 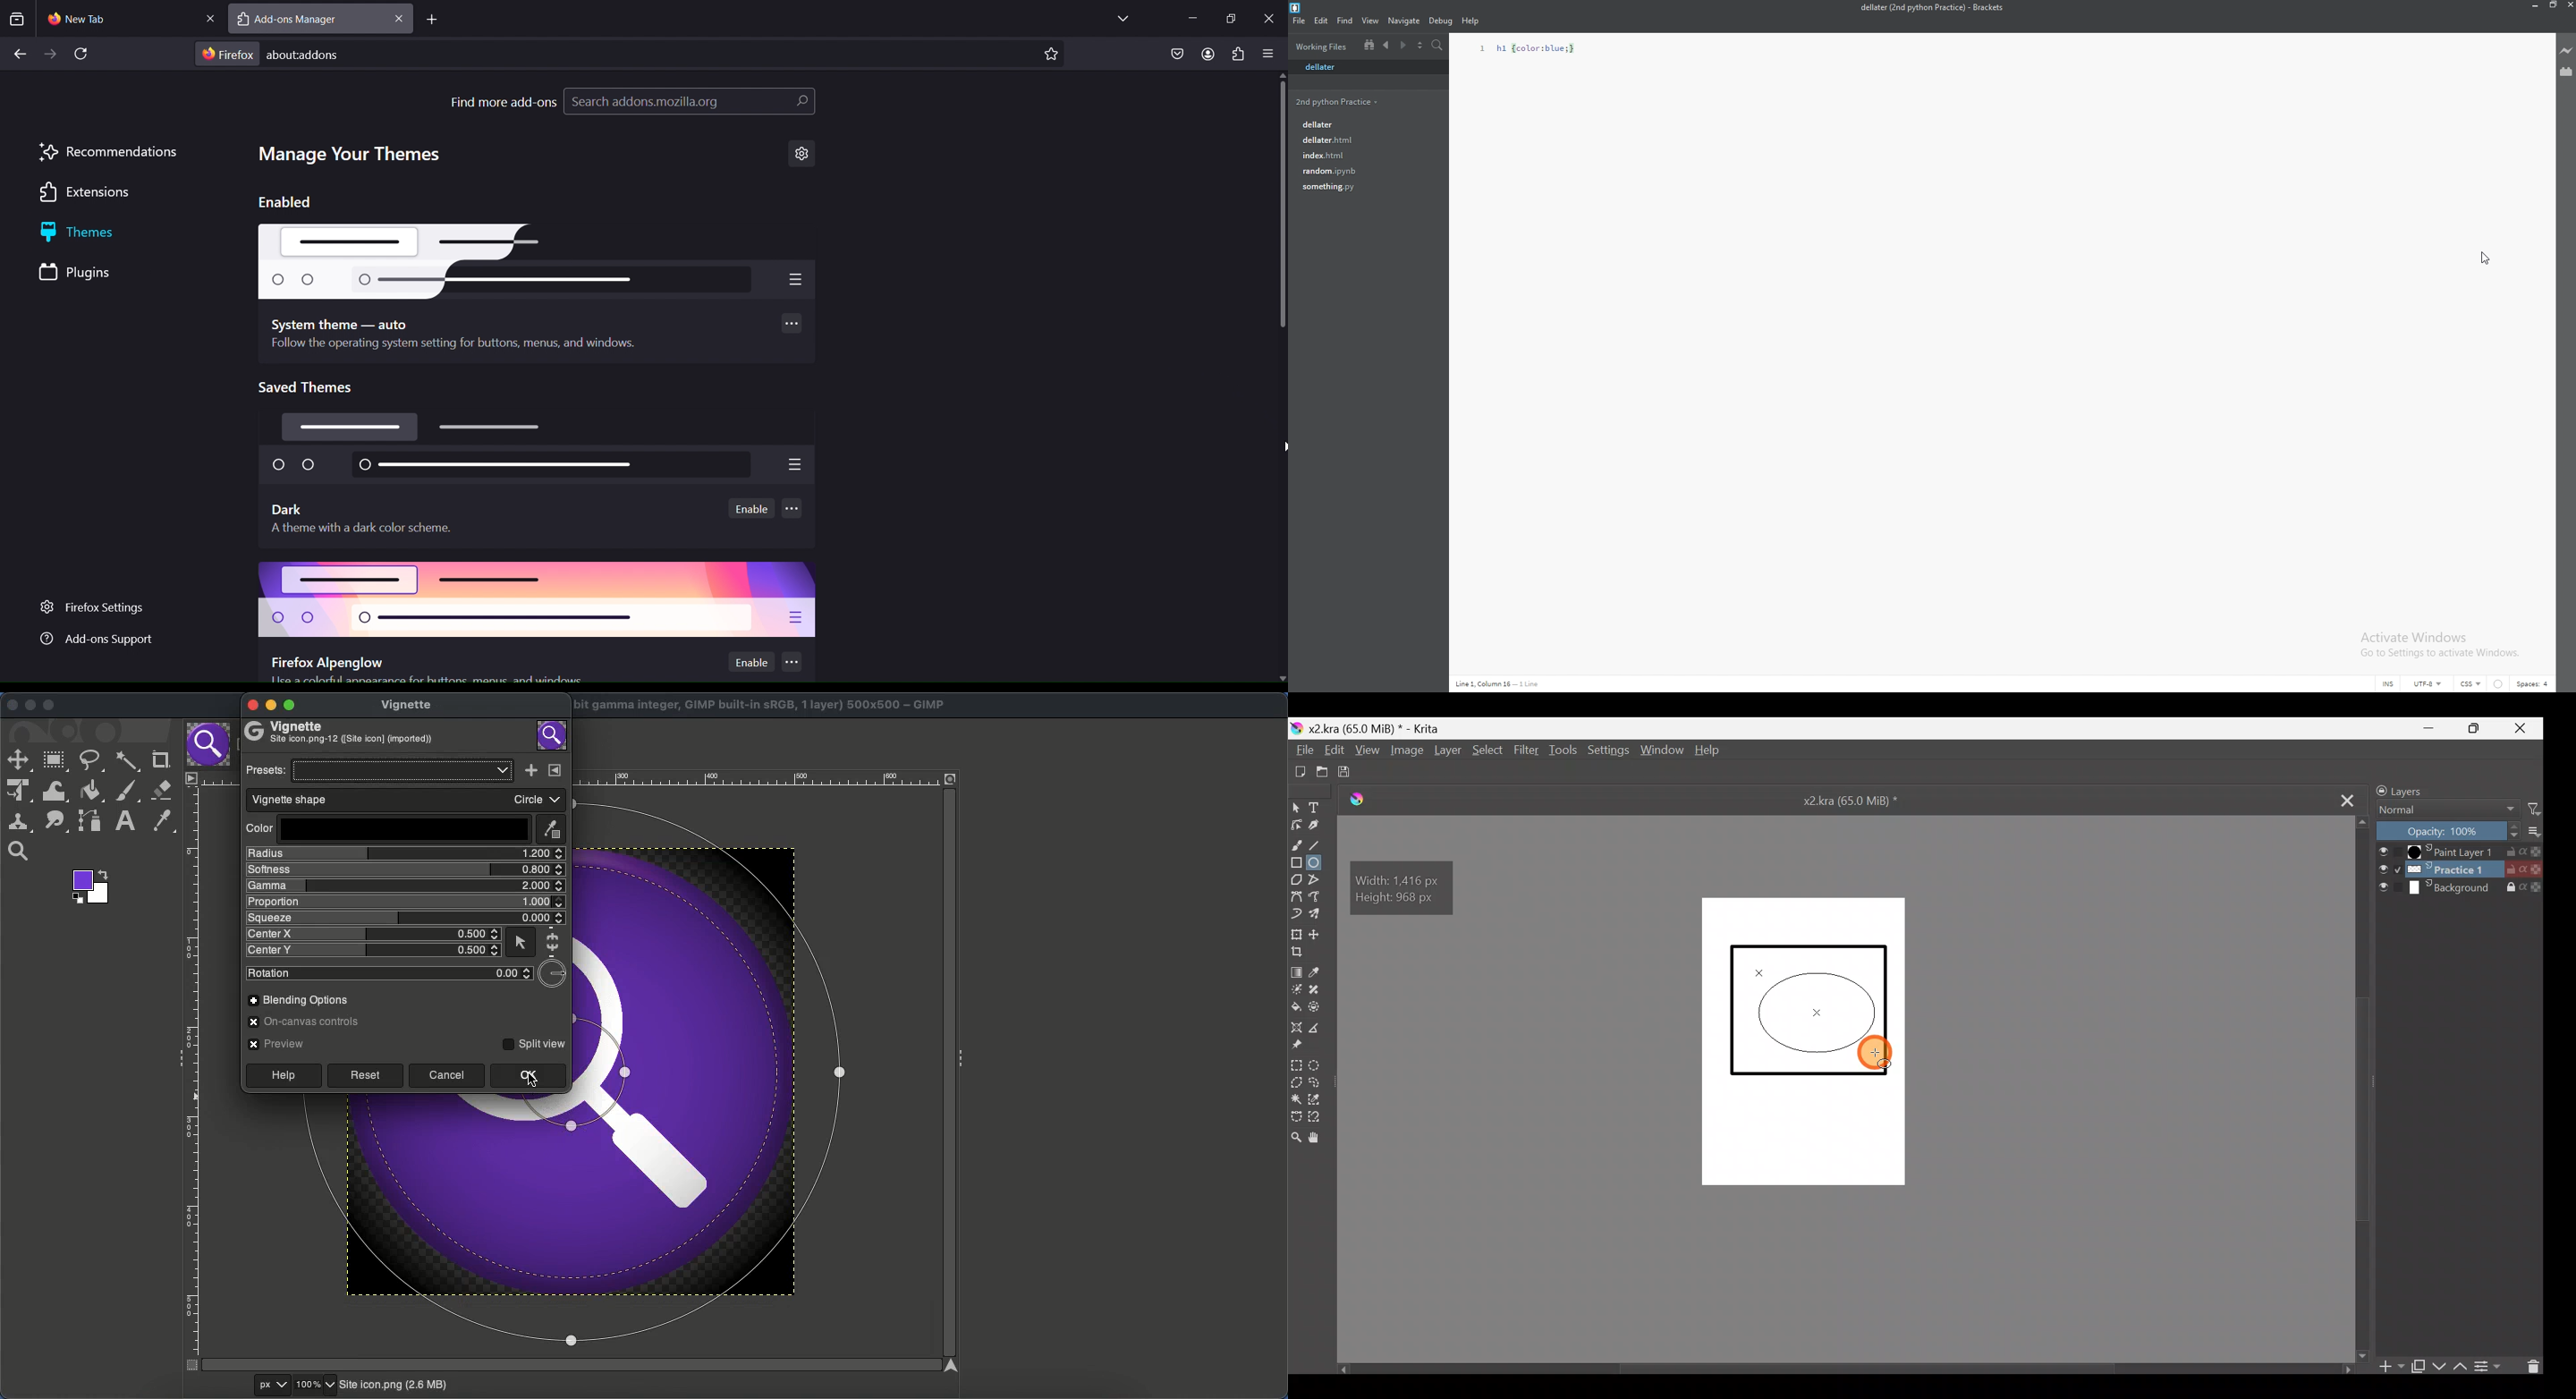 What do you see at coordinates (750, 661) in the screenshot?
I see `enable` at bounding box center [750, 661].